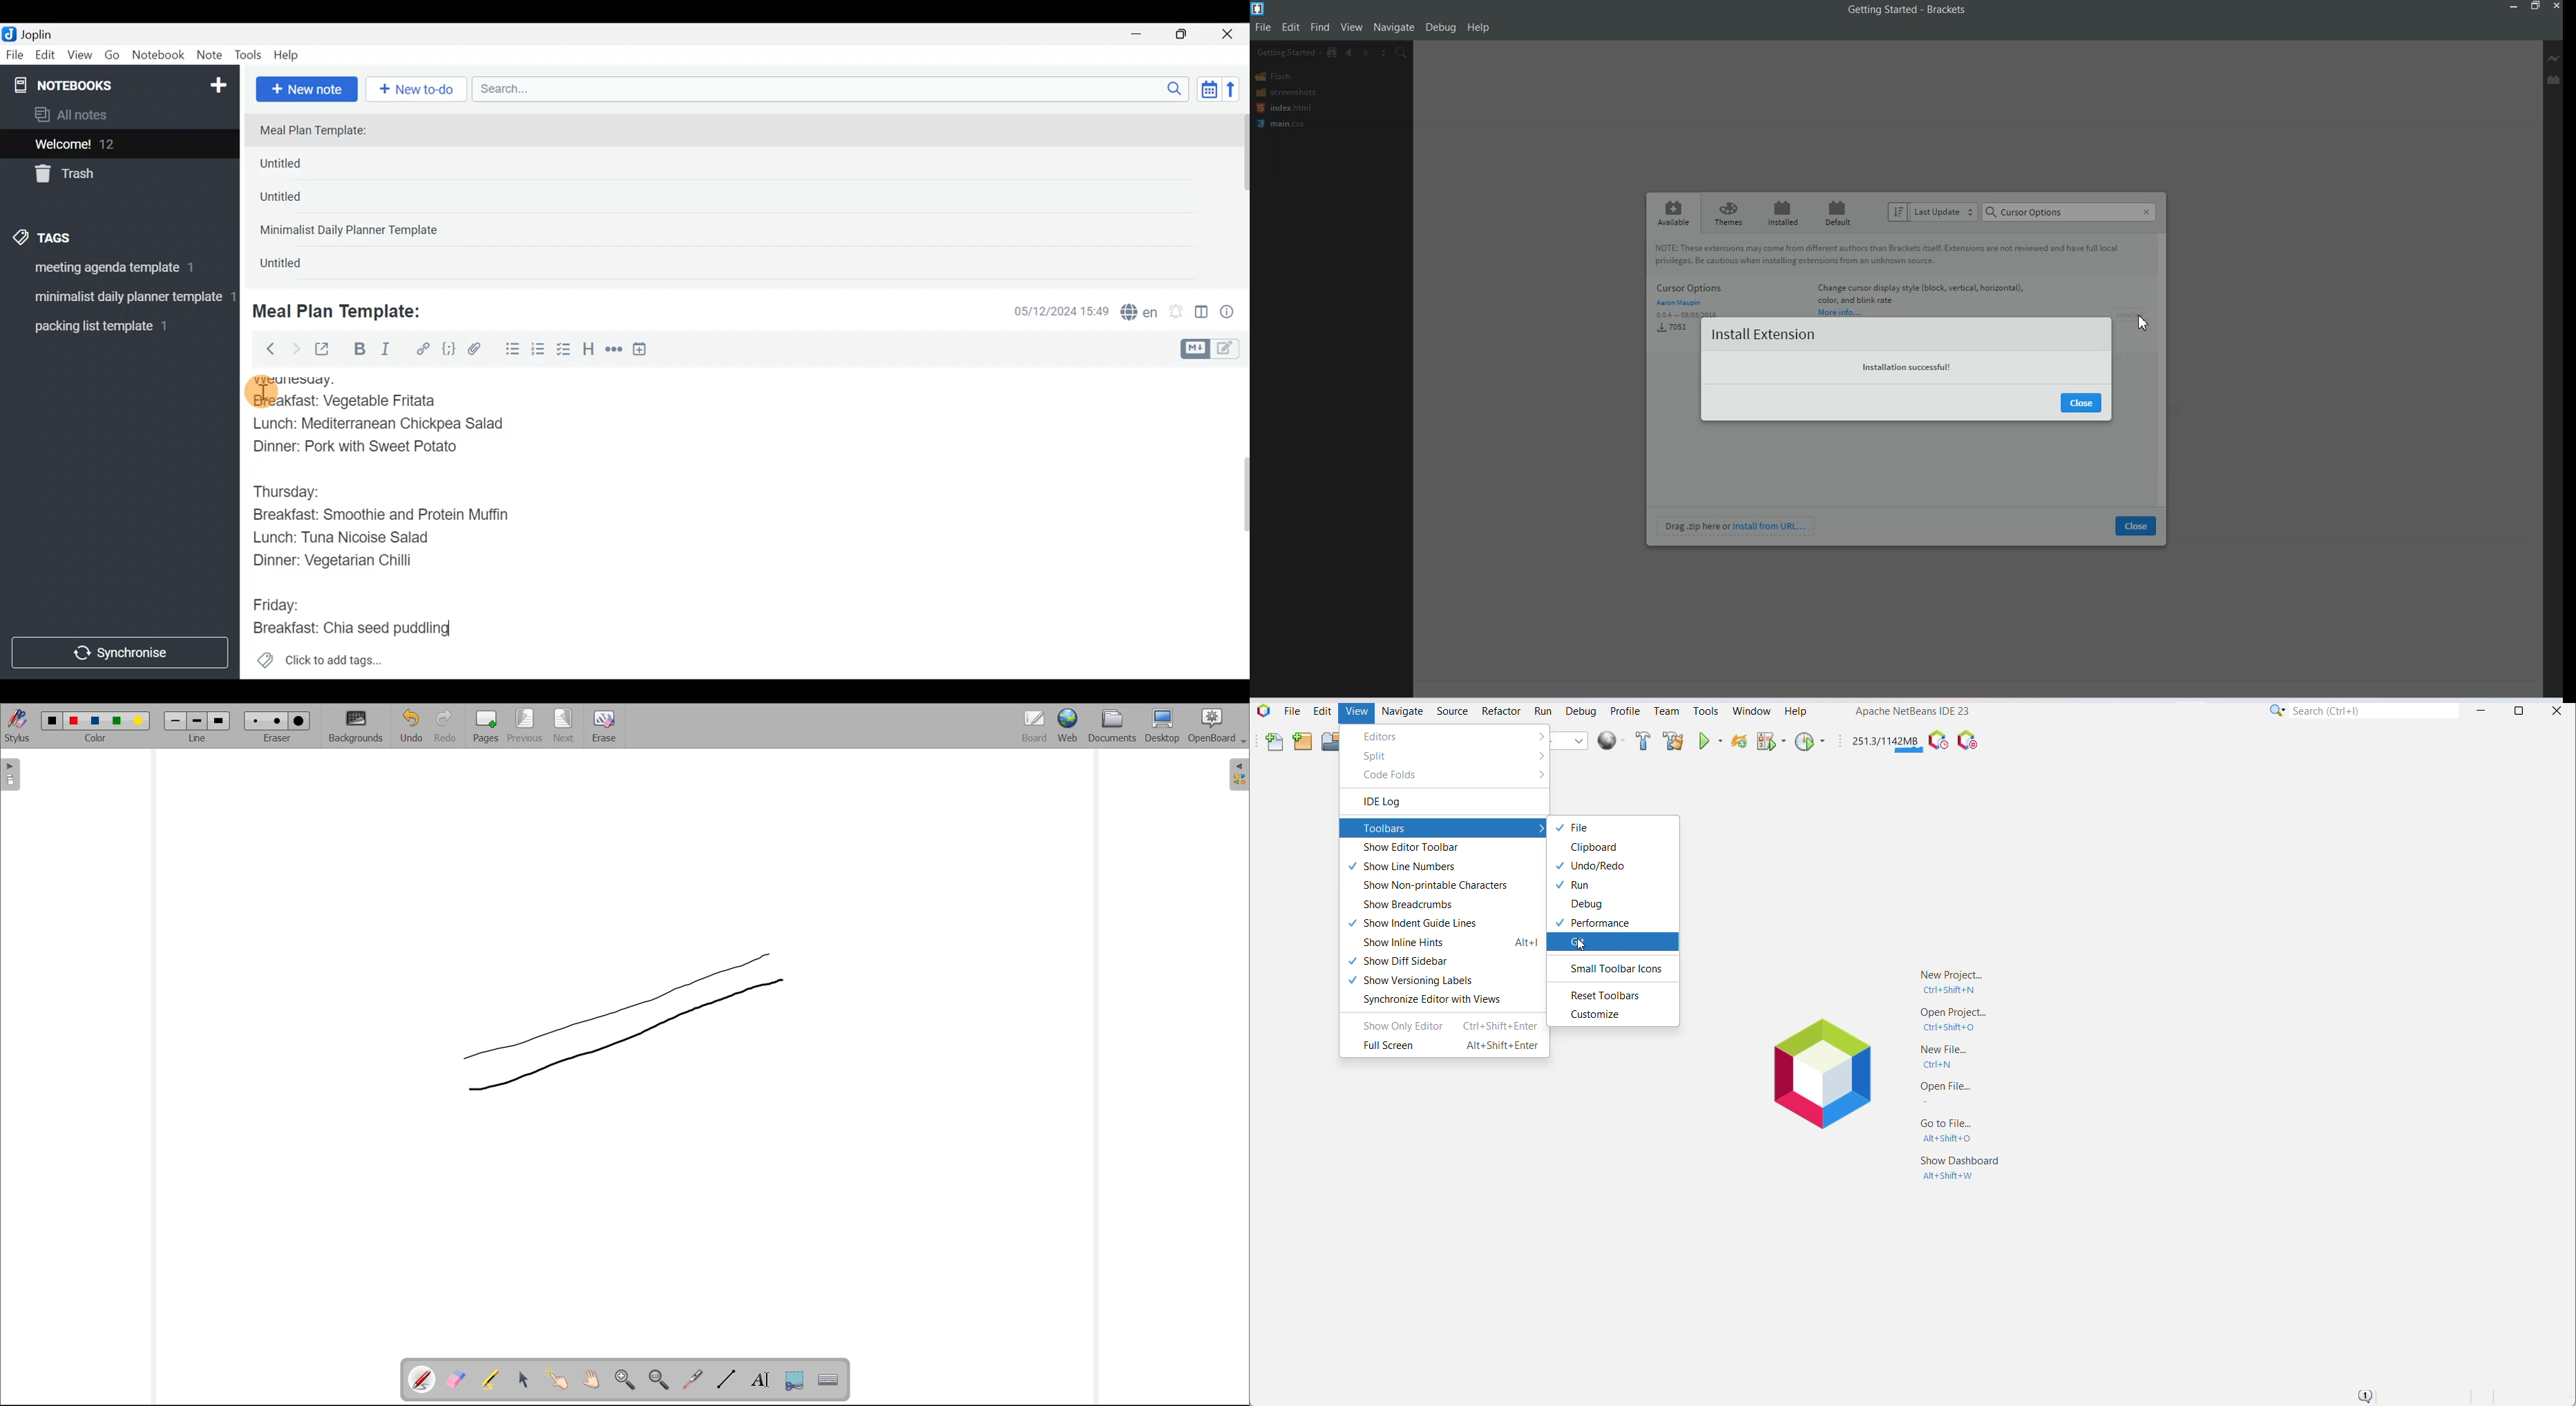  Describe the element at coordinates (1594, 866) in the screenshot. I see `Undo/Redo` at that location.